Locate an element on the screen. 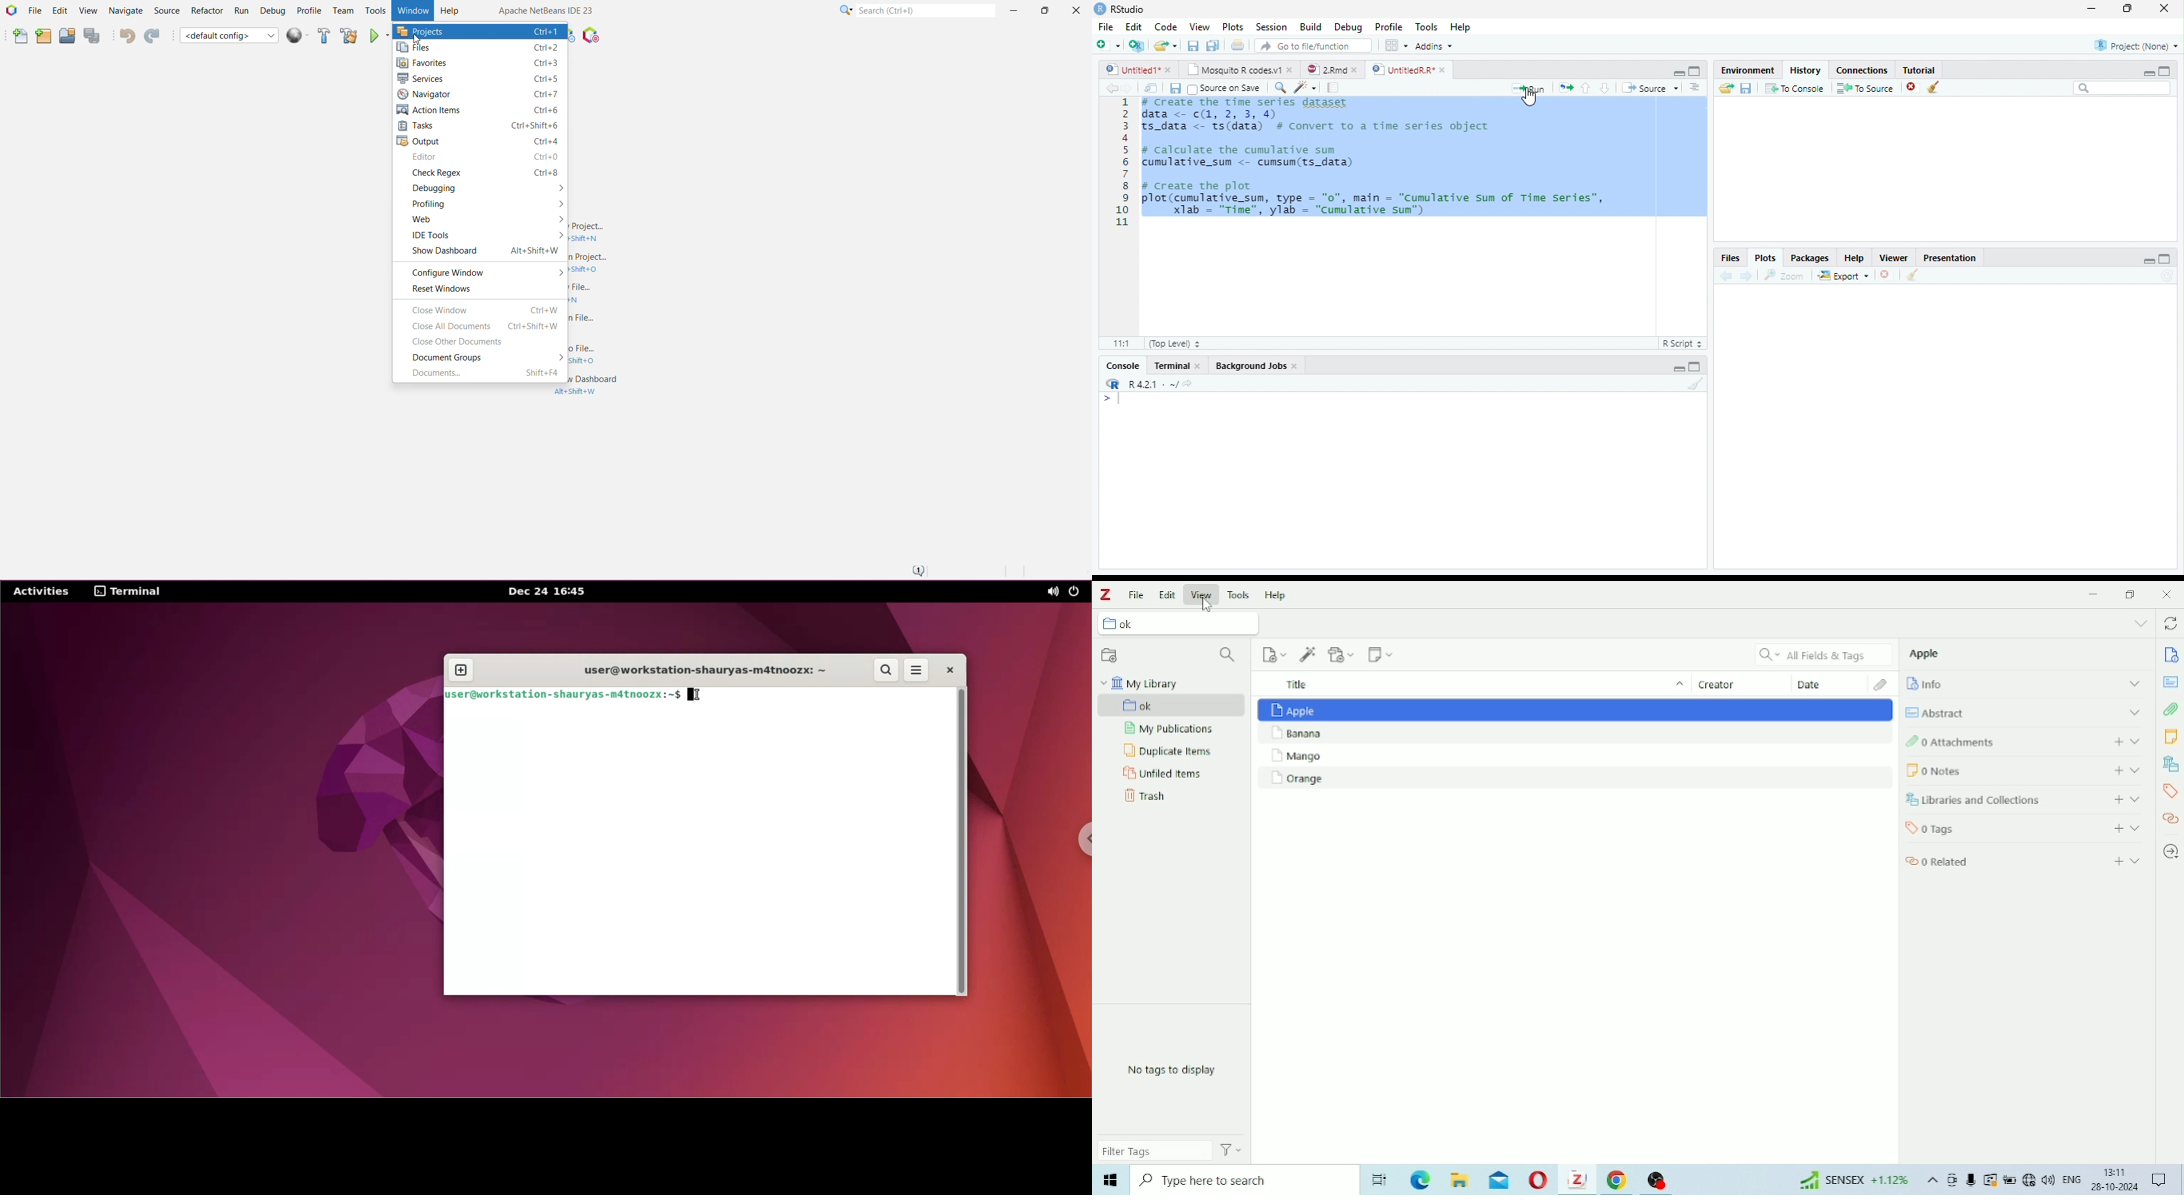 This screenshot has width=2184, height=1204. File is located at coordinates (1105, 27).